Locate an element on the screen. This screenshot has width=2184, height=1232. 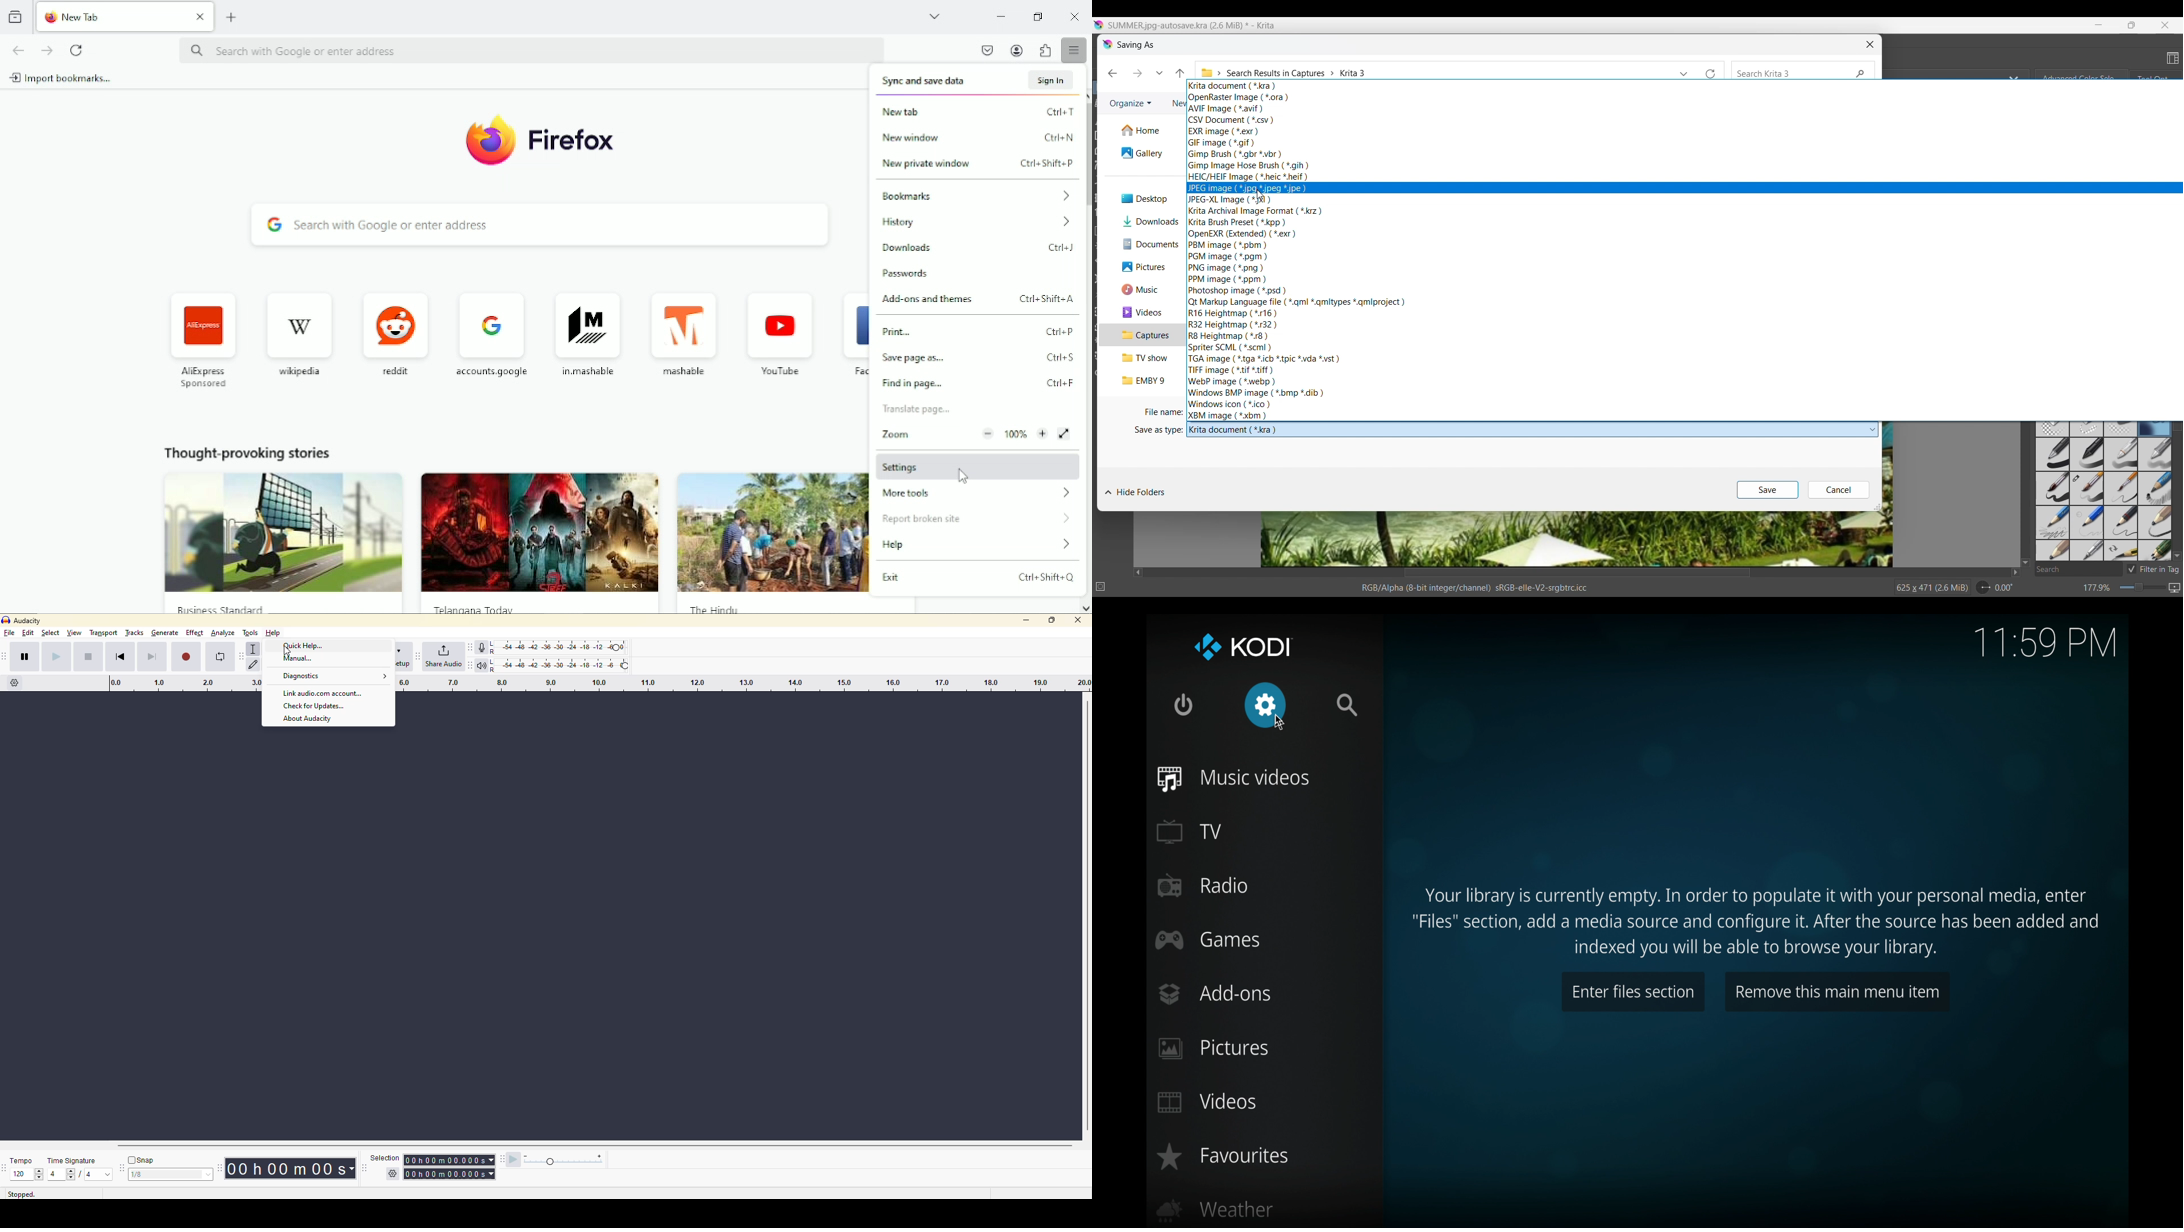
games is located at coordinates (1209, 940).